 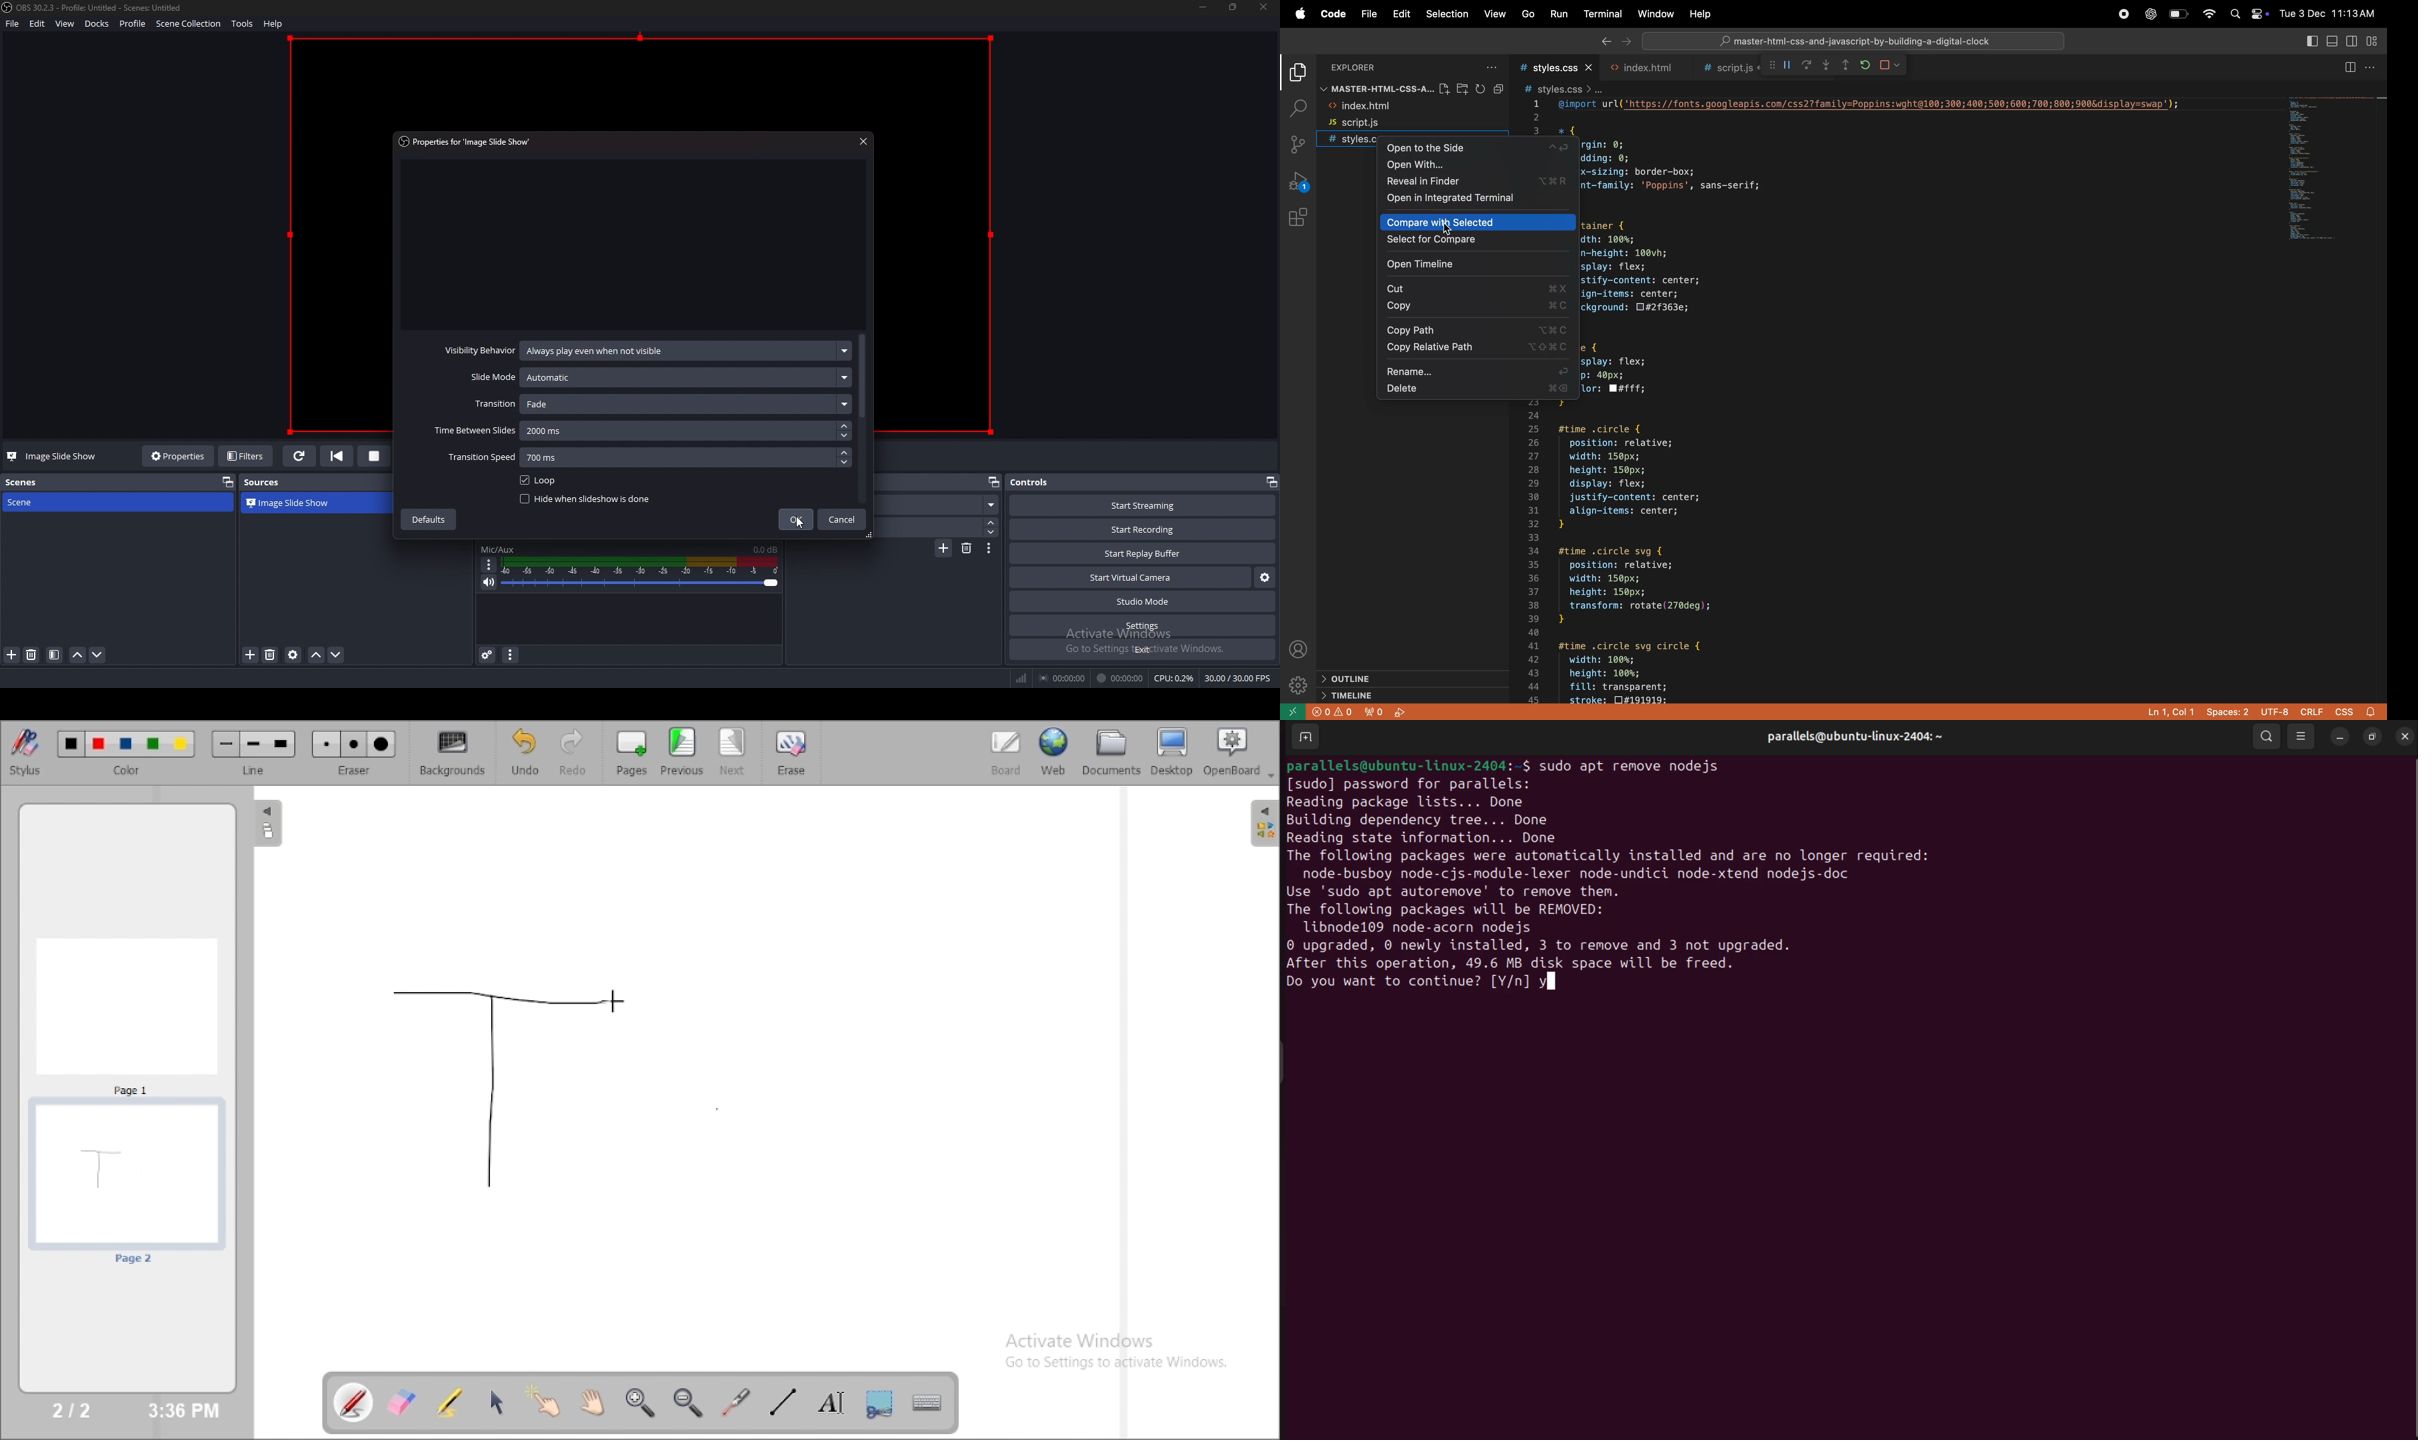 What do you see at coordinates (643, 351) in the screenshot?
I see `visibility behaviour` at bounding box center [643, 351].